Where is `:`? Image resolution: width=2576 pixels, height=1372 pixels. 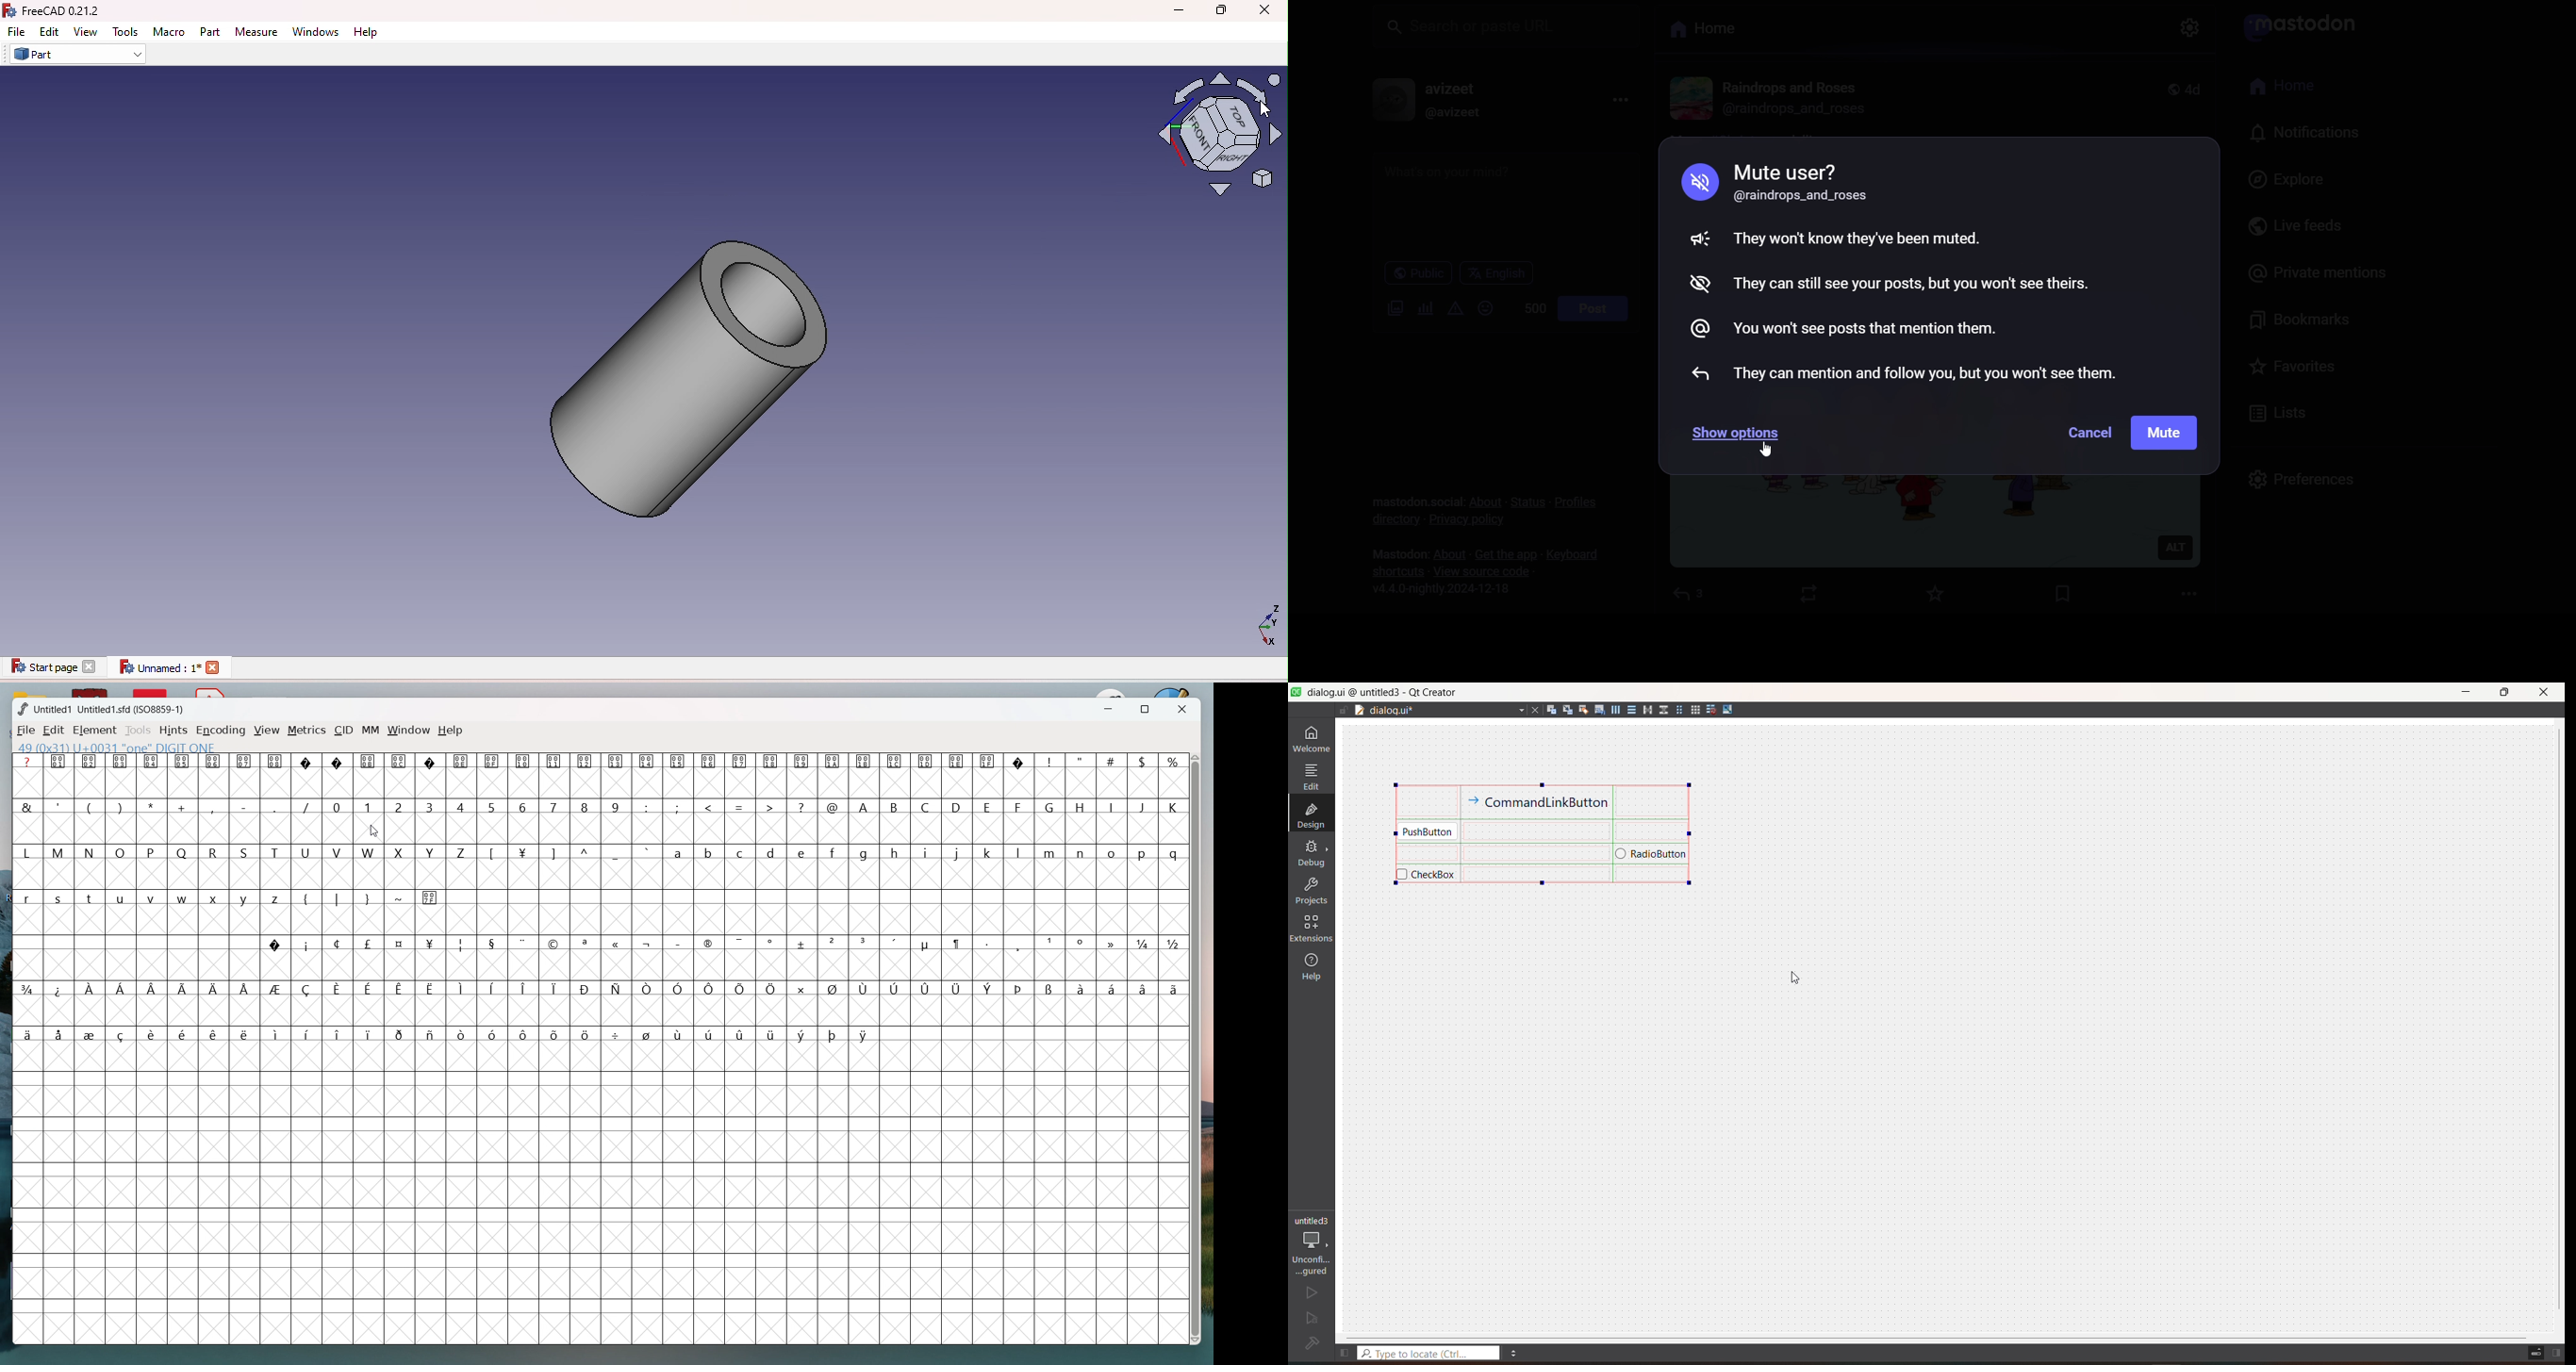 : is located at coordinates (647, 807).